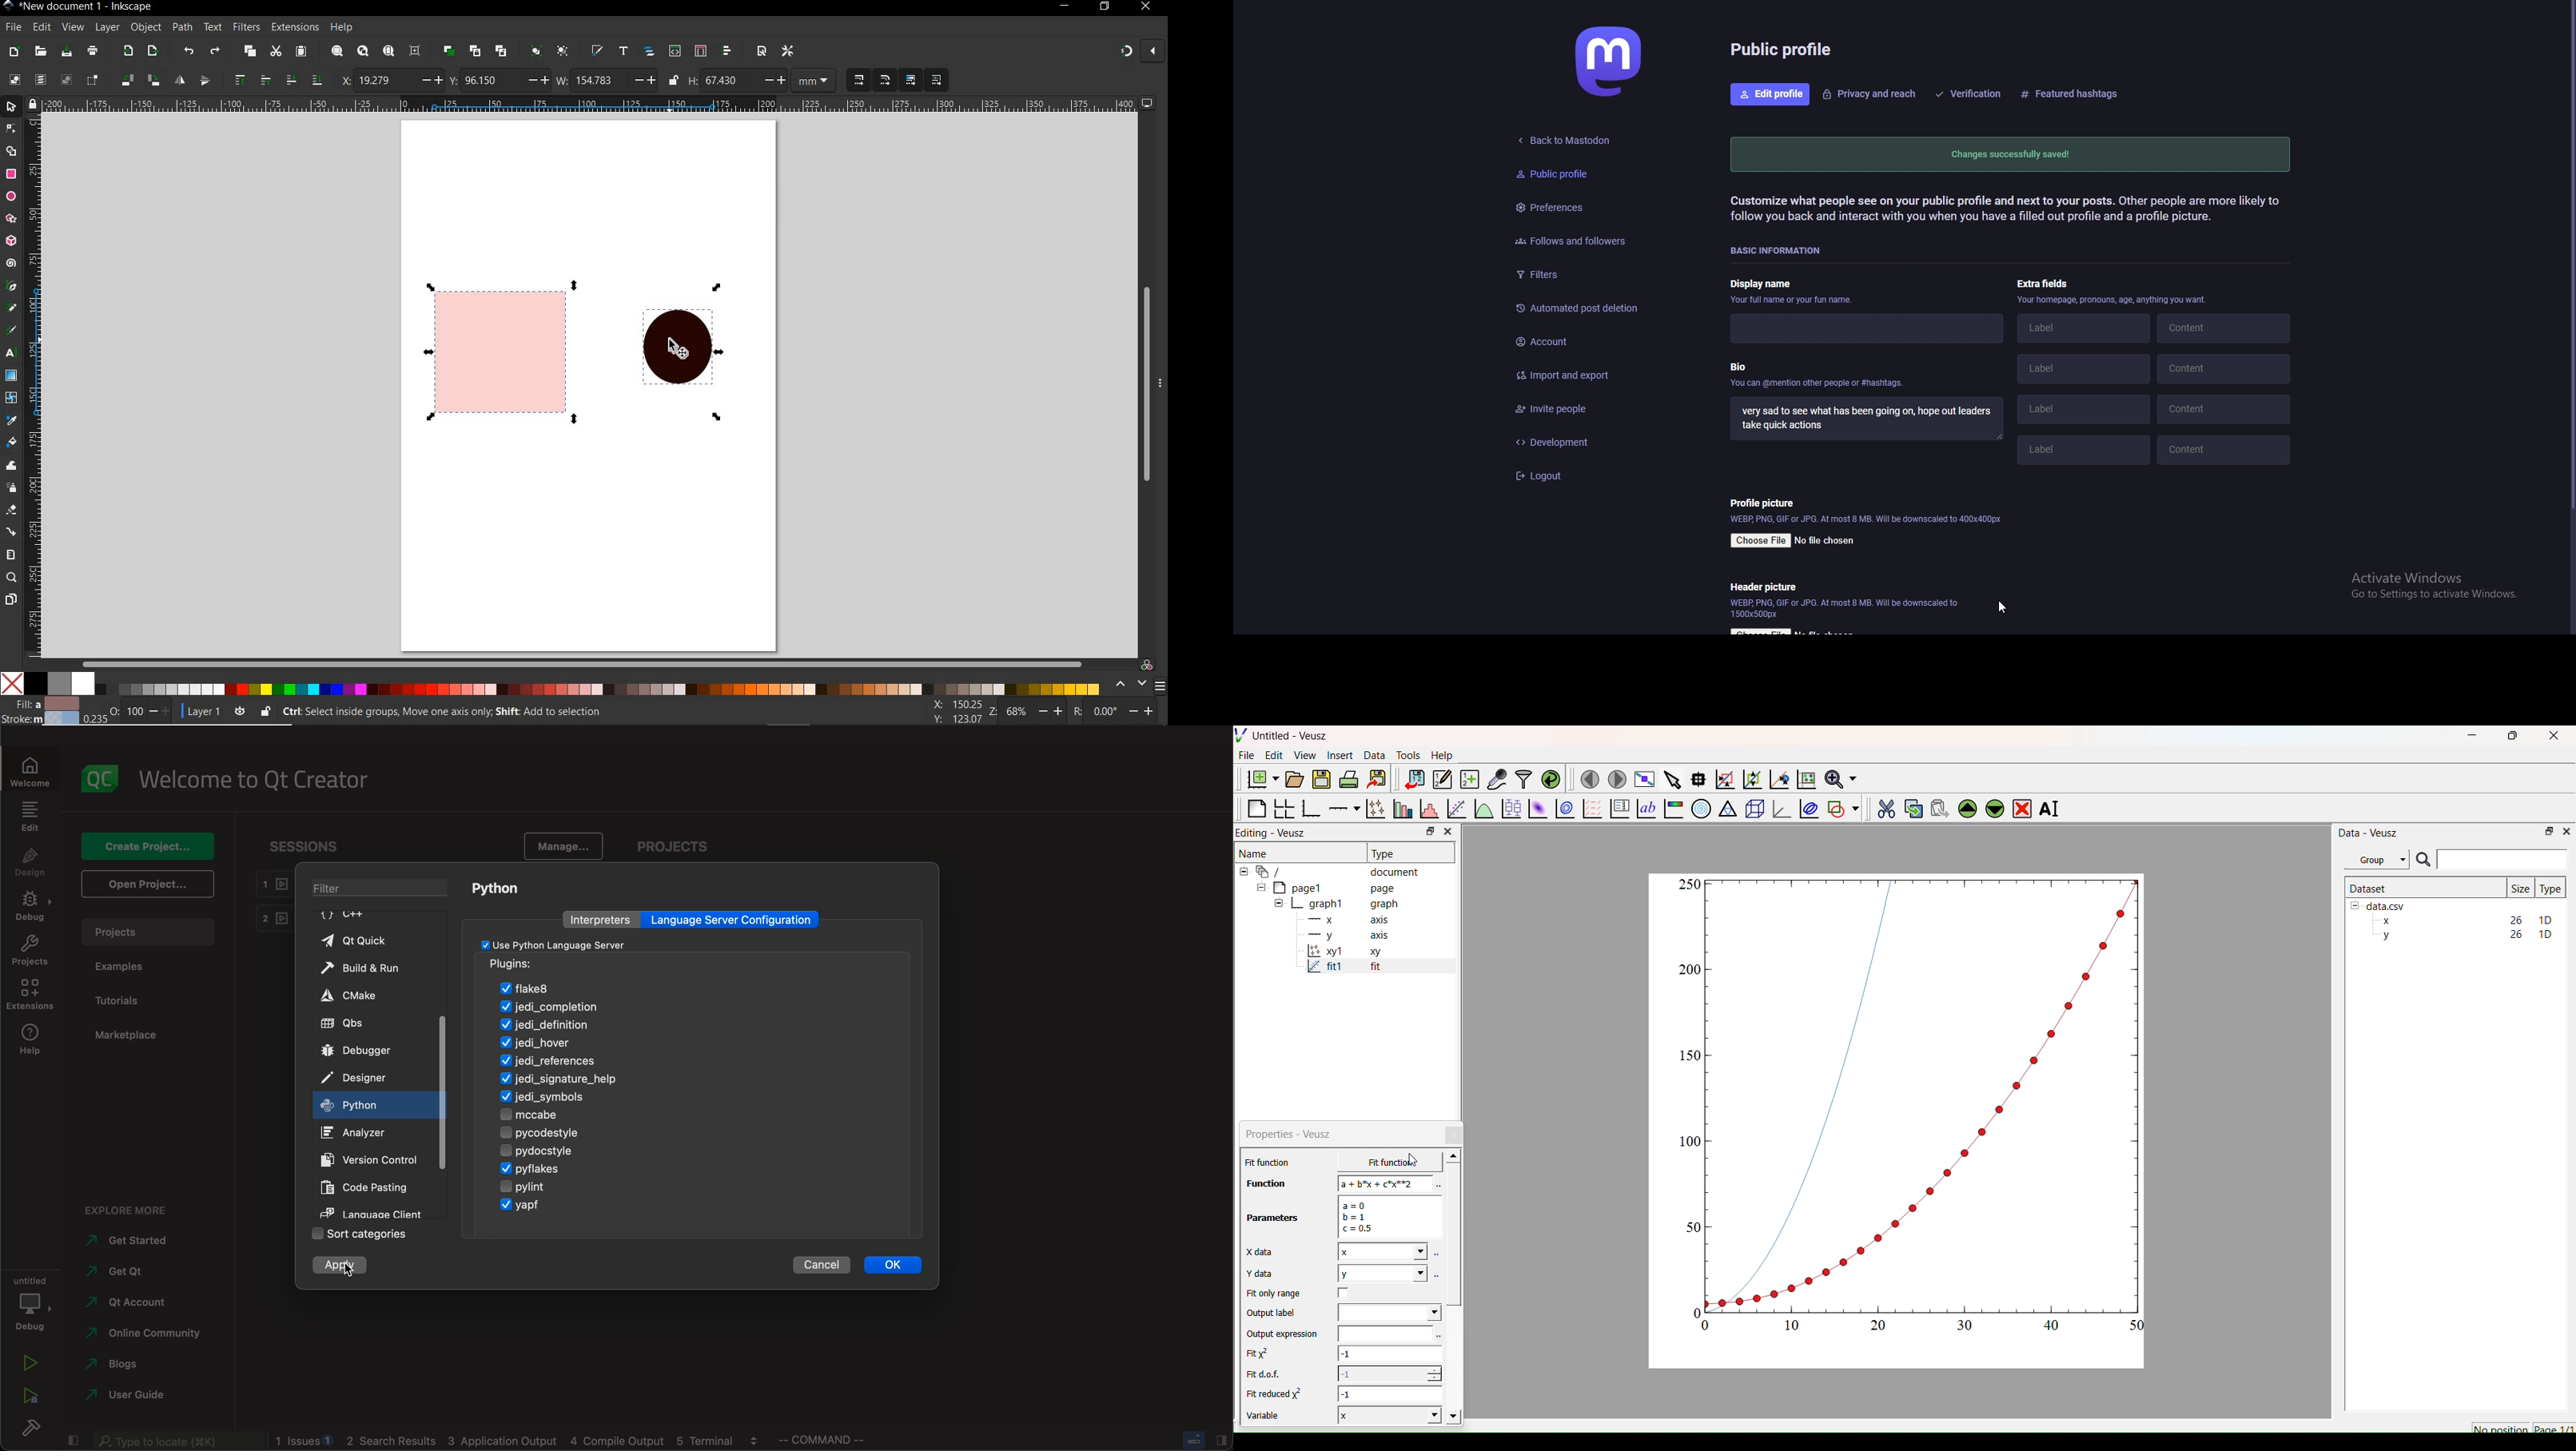  I want to click on debugger, so click(363, 1051).